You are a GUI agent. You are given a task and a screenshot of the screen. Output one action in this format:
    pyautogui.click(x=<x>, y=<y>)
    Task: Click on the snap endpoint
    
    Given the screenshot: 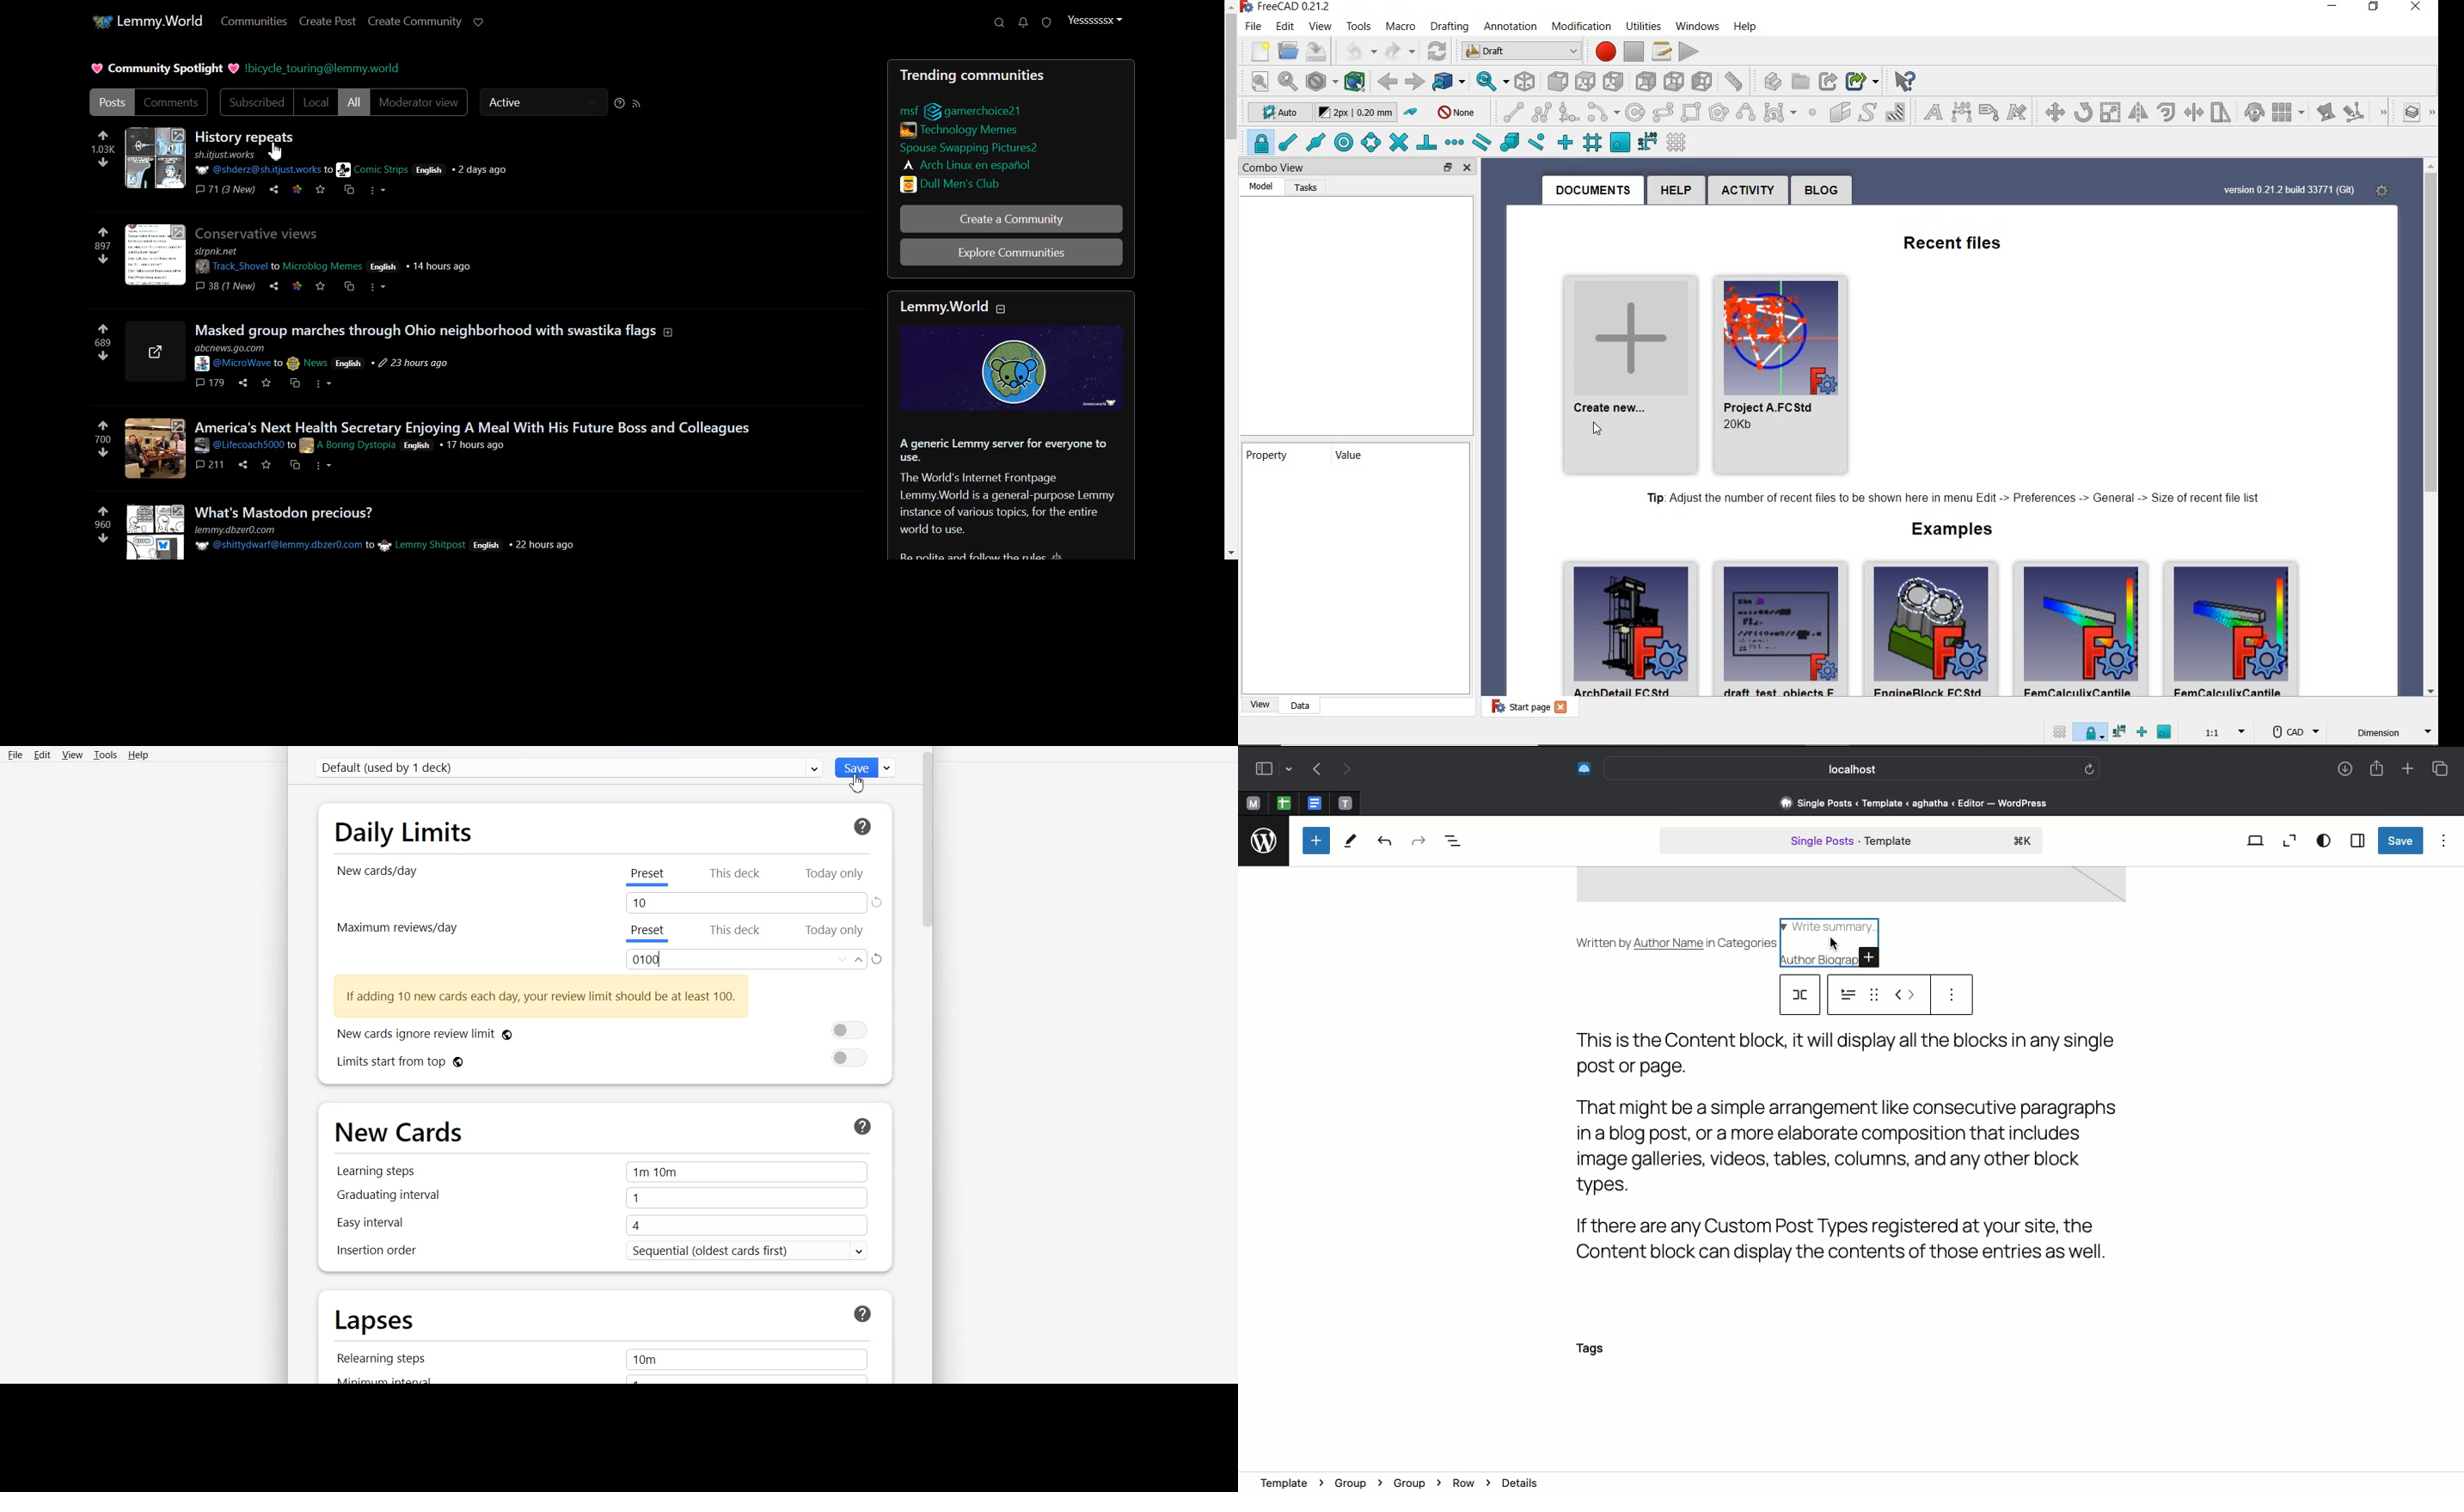 What is the action you would take?
    pyautogui.click(x=1289, y=141)
    